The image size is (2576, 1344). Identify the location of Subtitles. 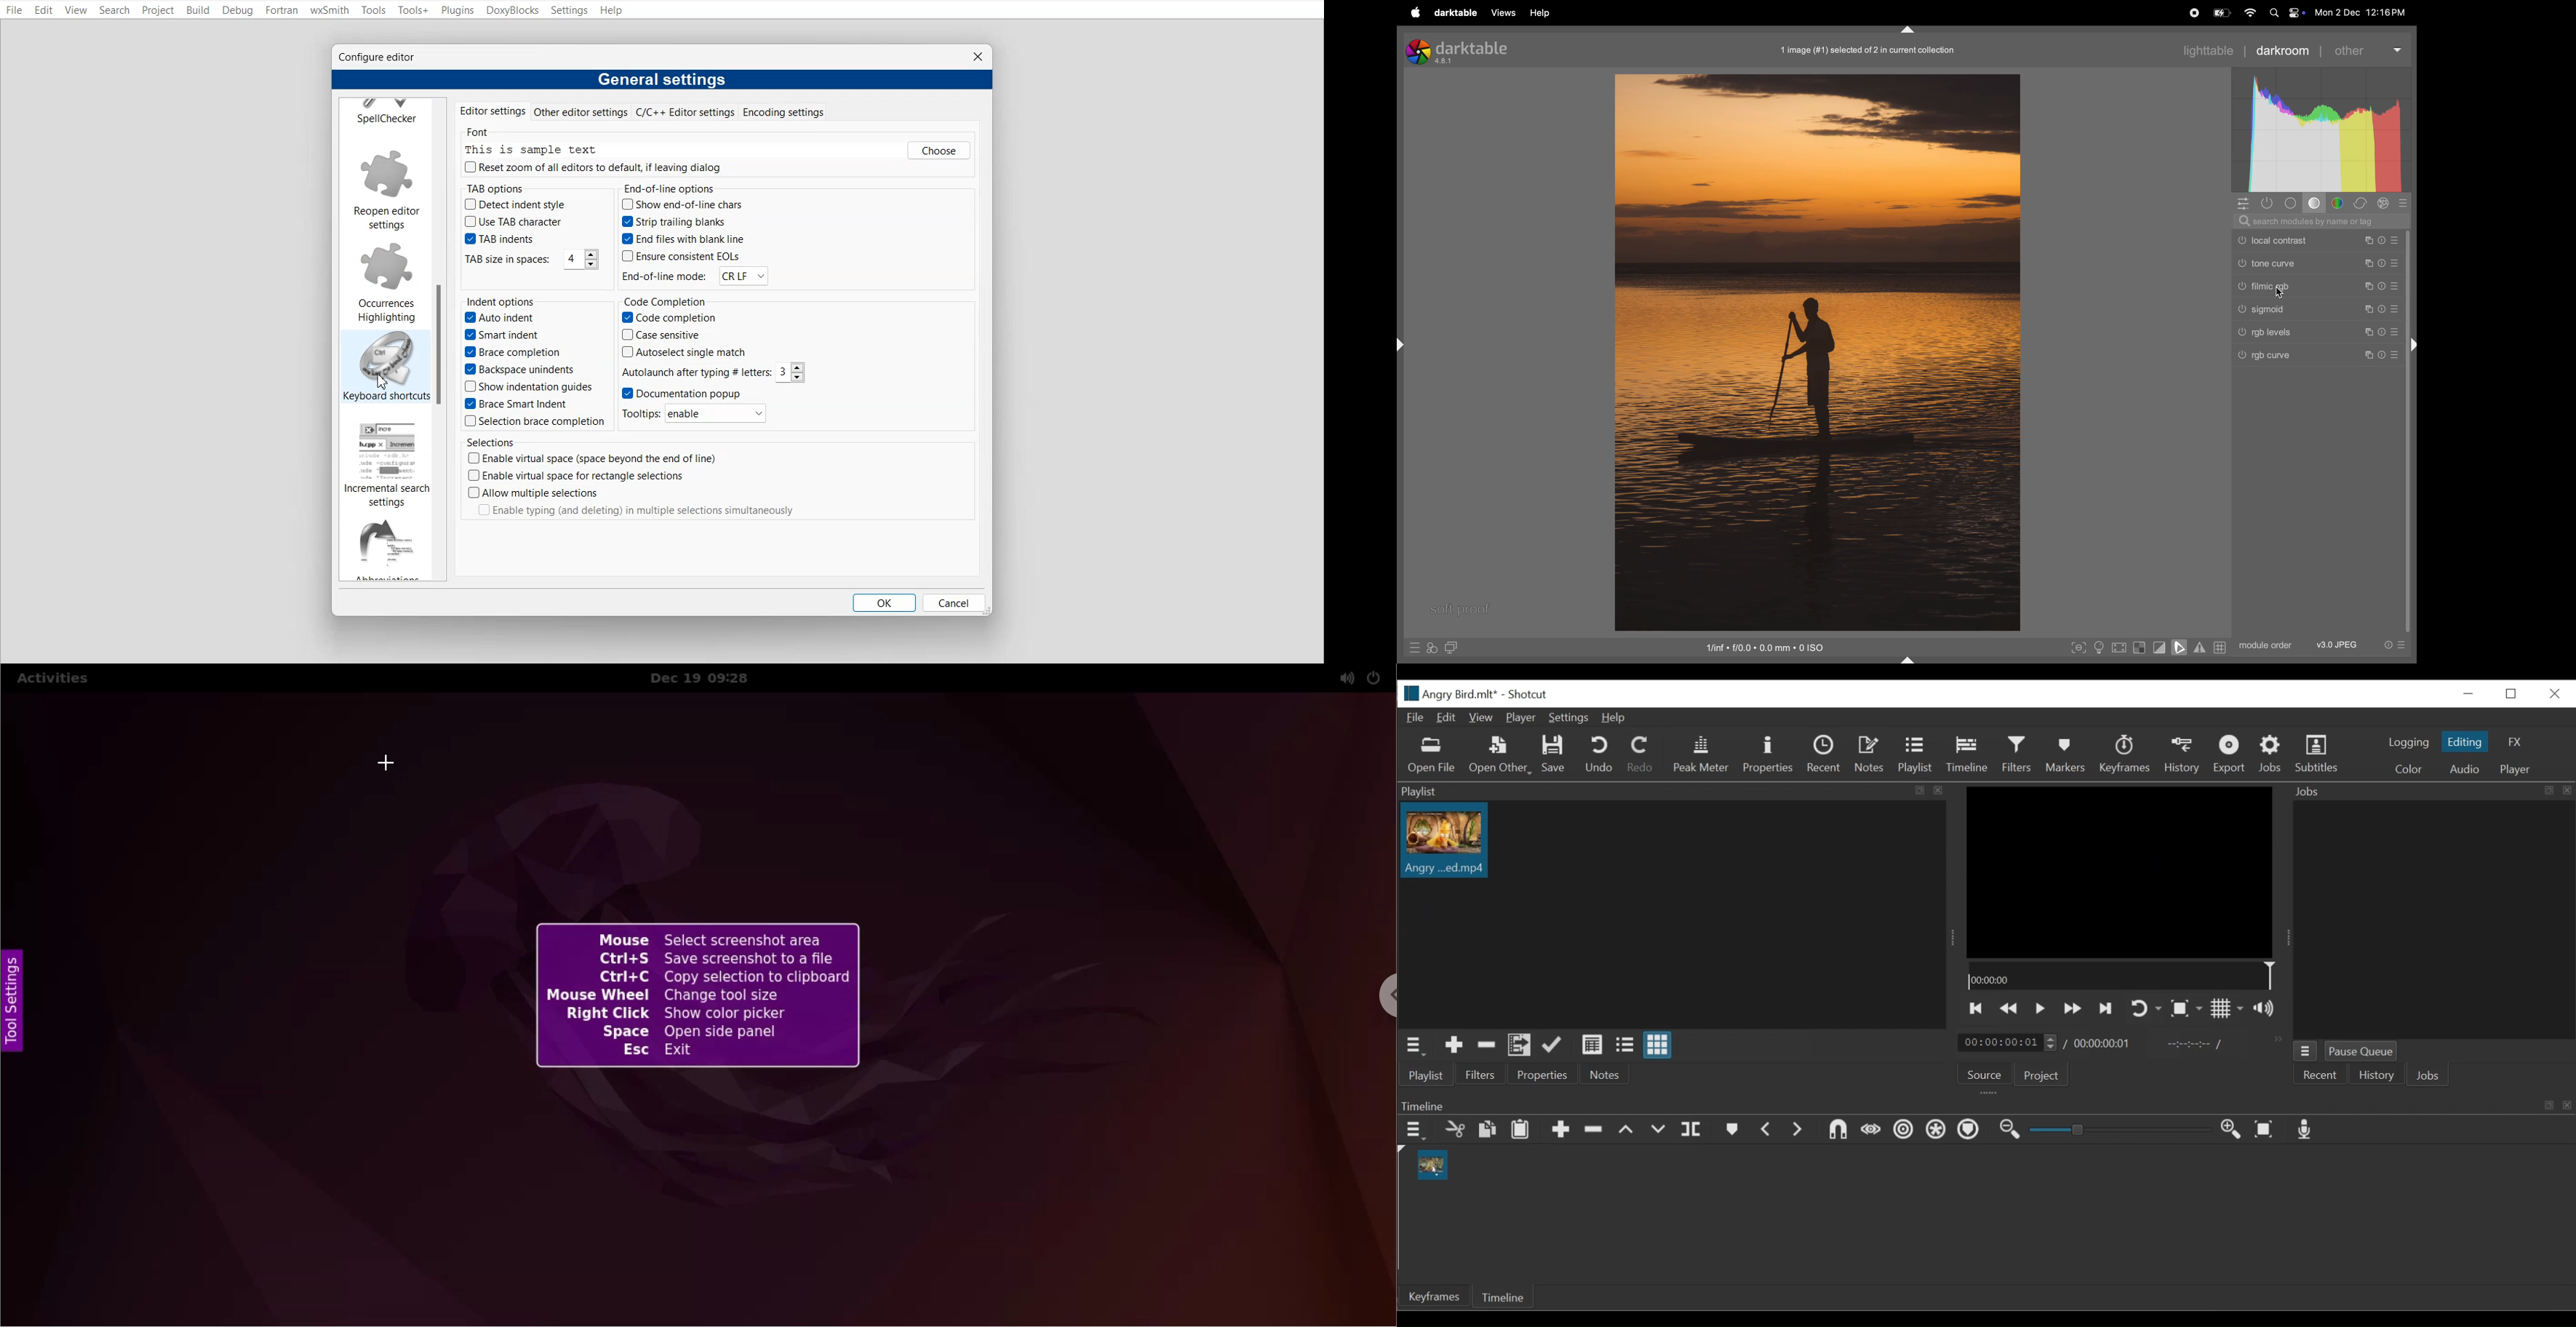
(2320, 756).